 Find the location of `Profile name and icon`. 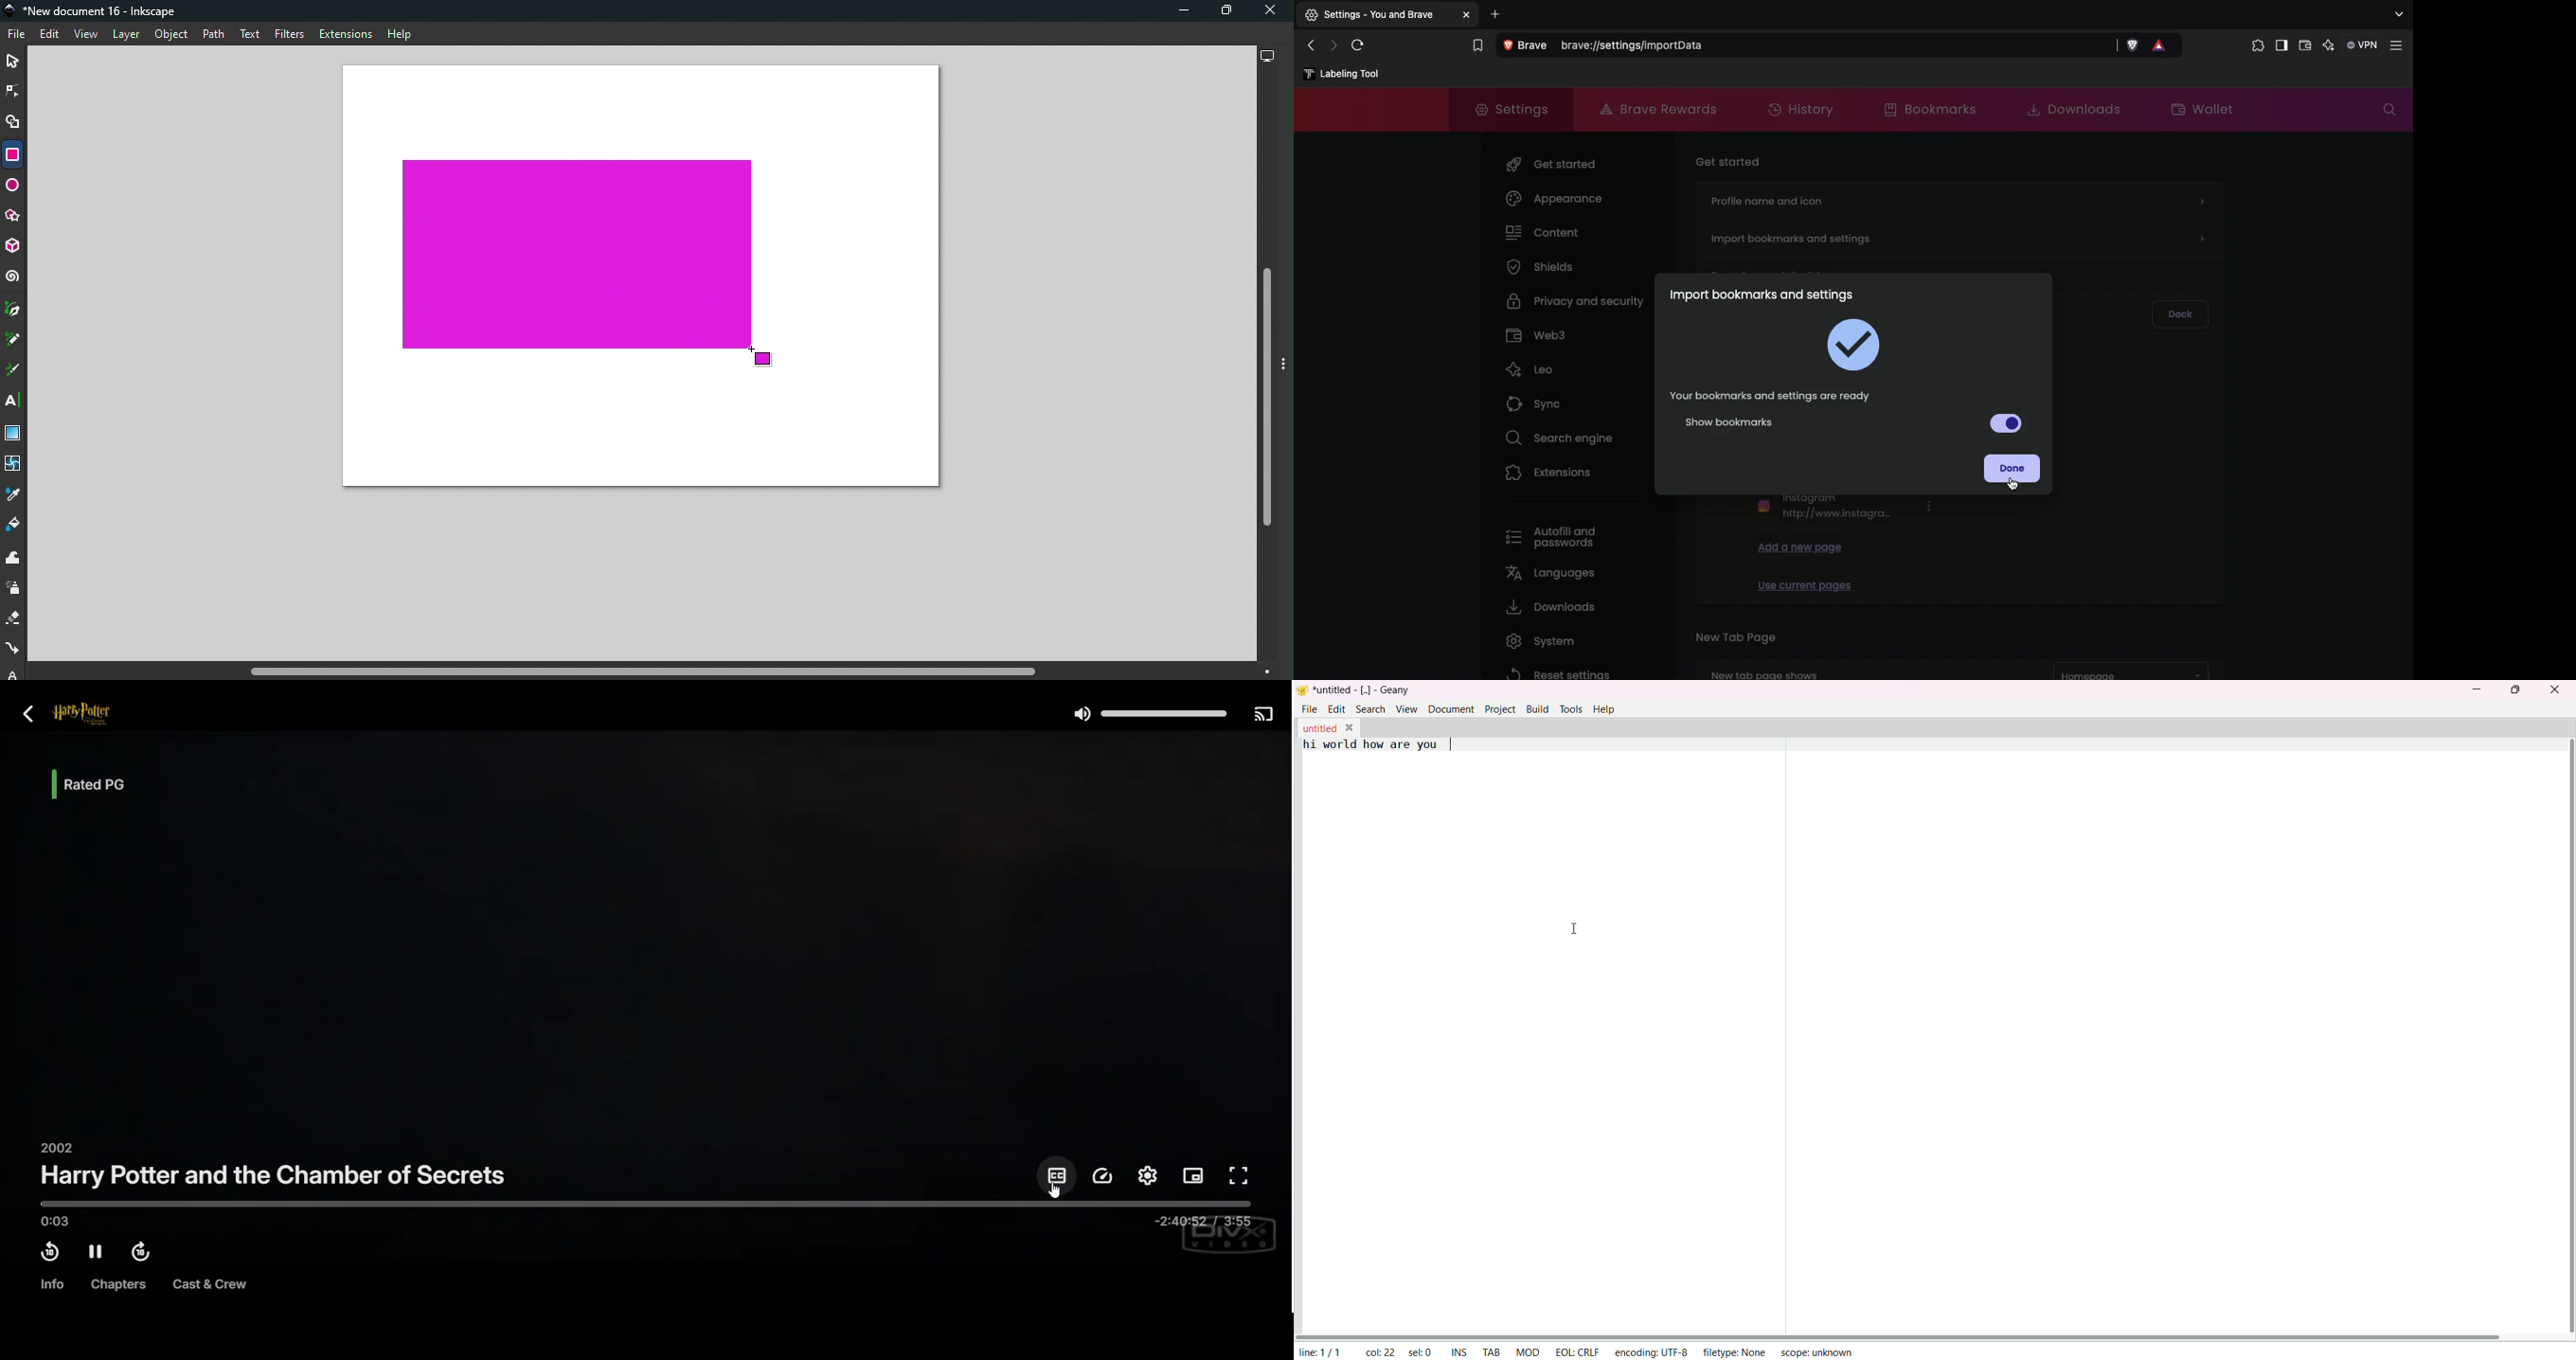

Profile name and icon is located at coordinates (1958, 198).